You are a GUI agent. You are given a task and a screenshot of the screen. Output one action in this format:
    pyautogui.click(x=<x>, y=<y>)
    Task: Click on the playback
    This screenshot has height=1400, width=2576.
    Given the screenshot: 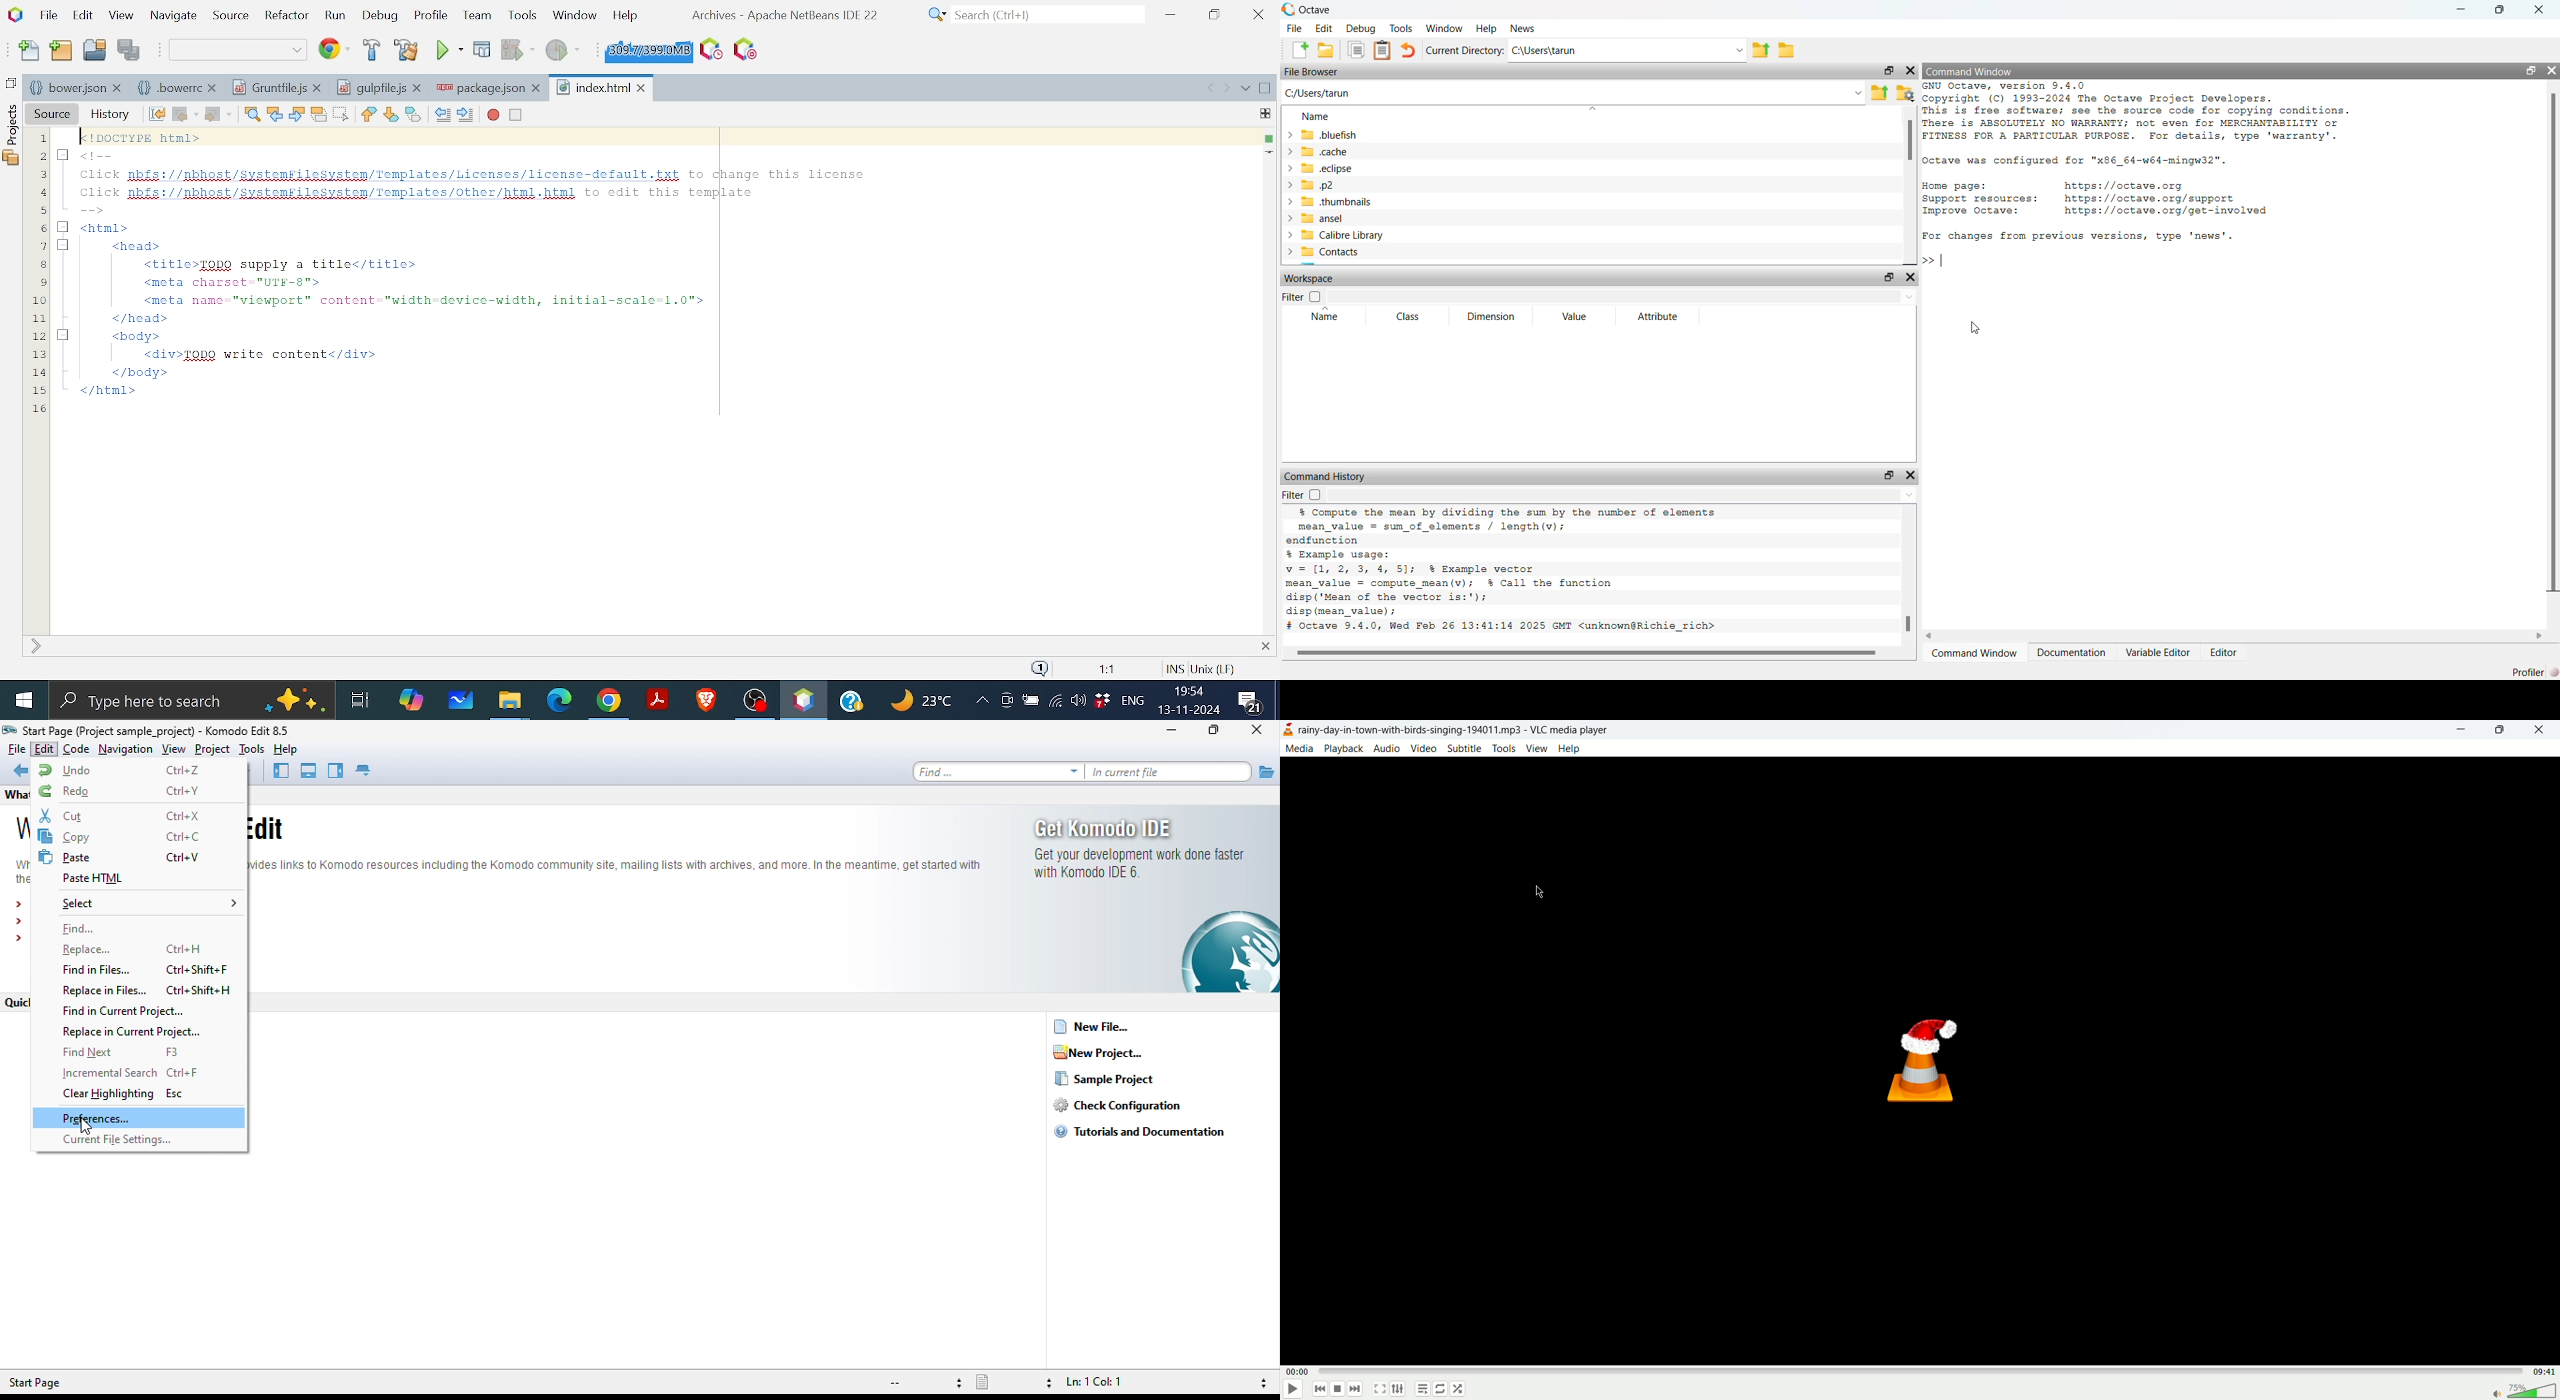 What is the action you would take?
    pyautogui.click(x=1345, y=749)
    